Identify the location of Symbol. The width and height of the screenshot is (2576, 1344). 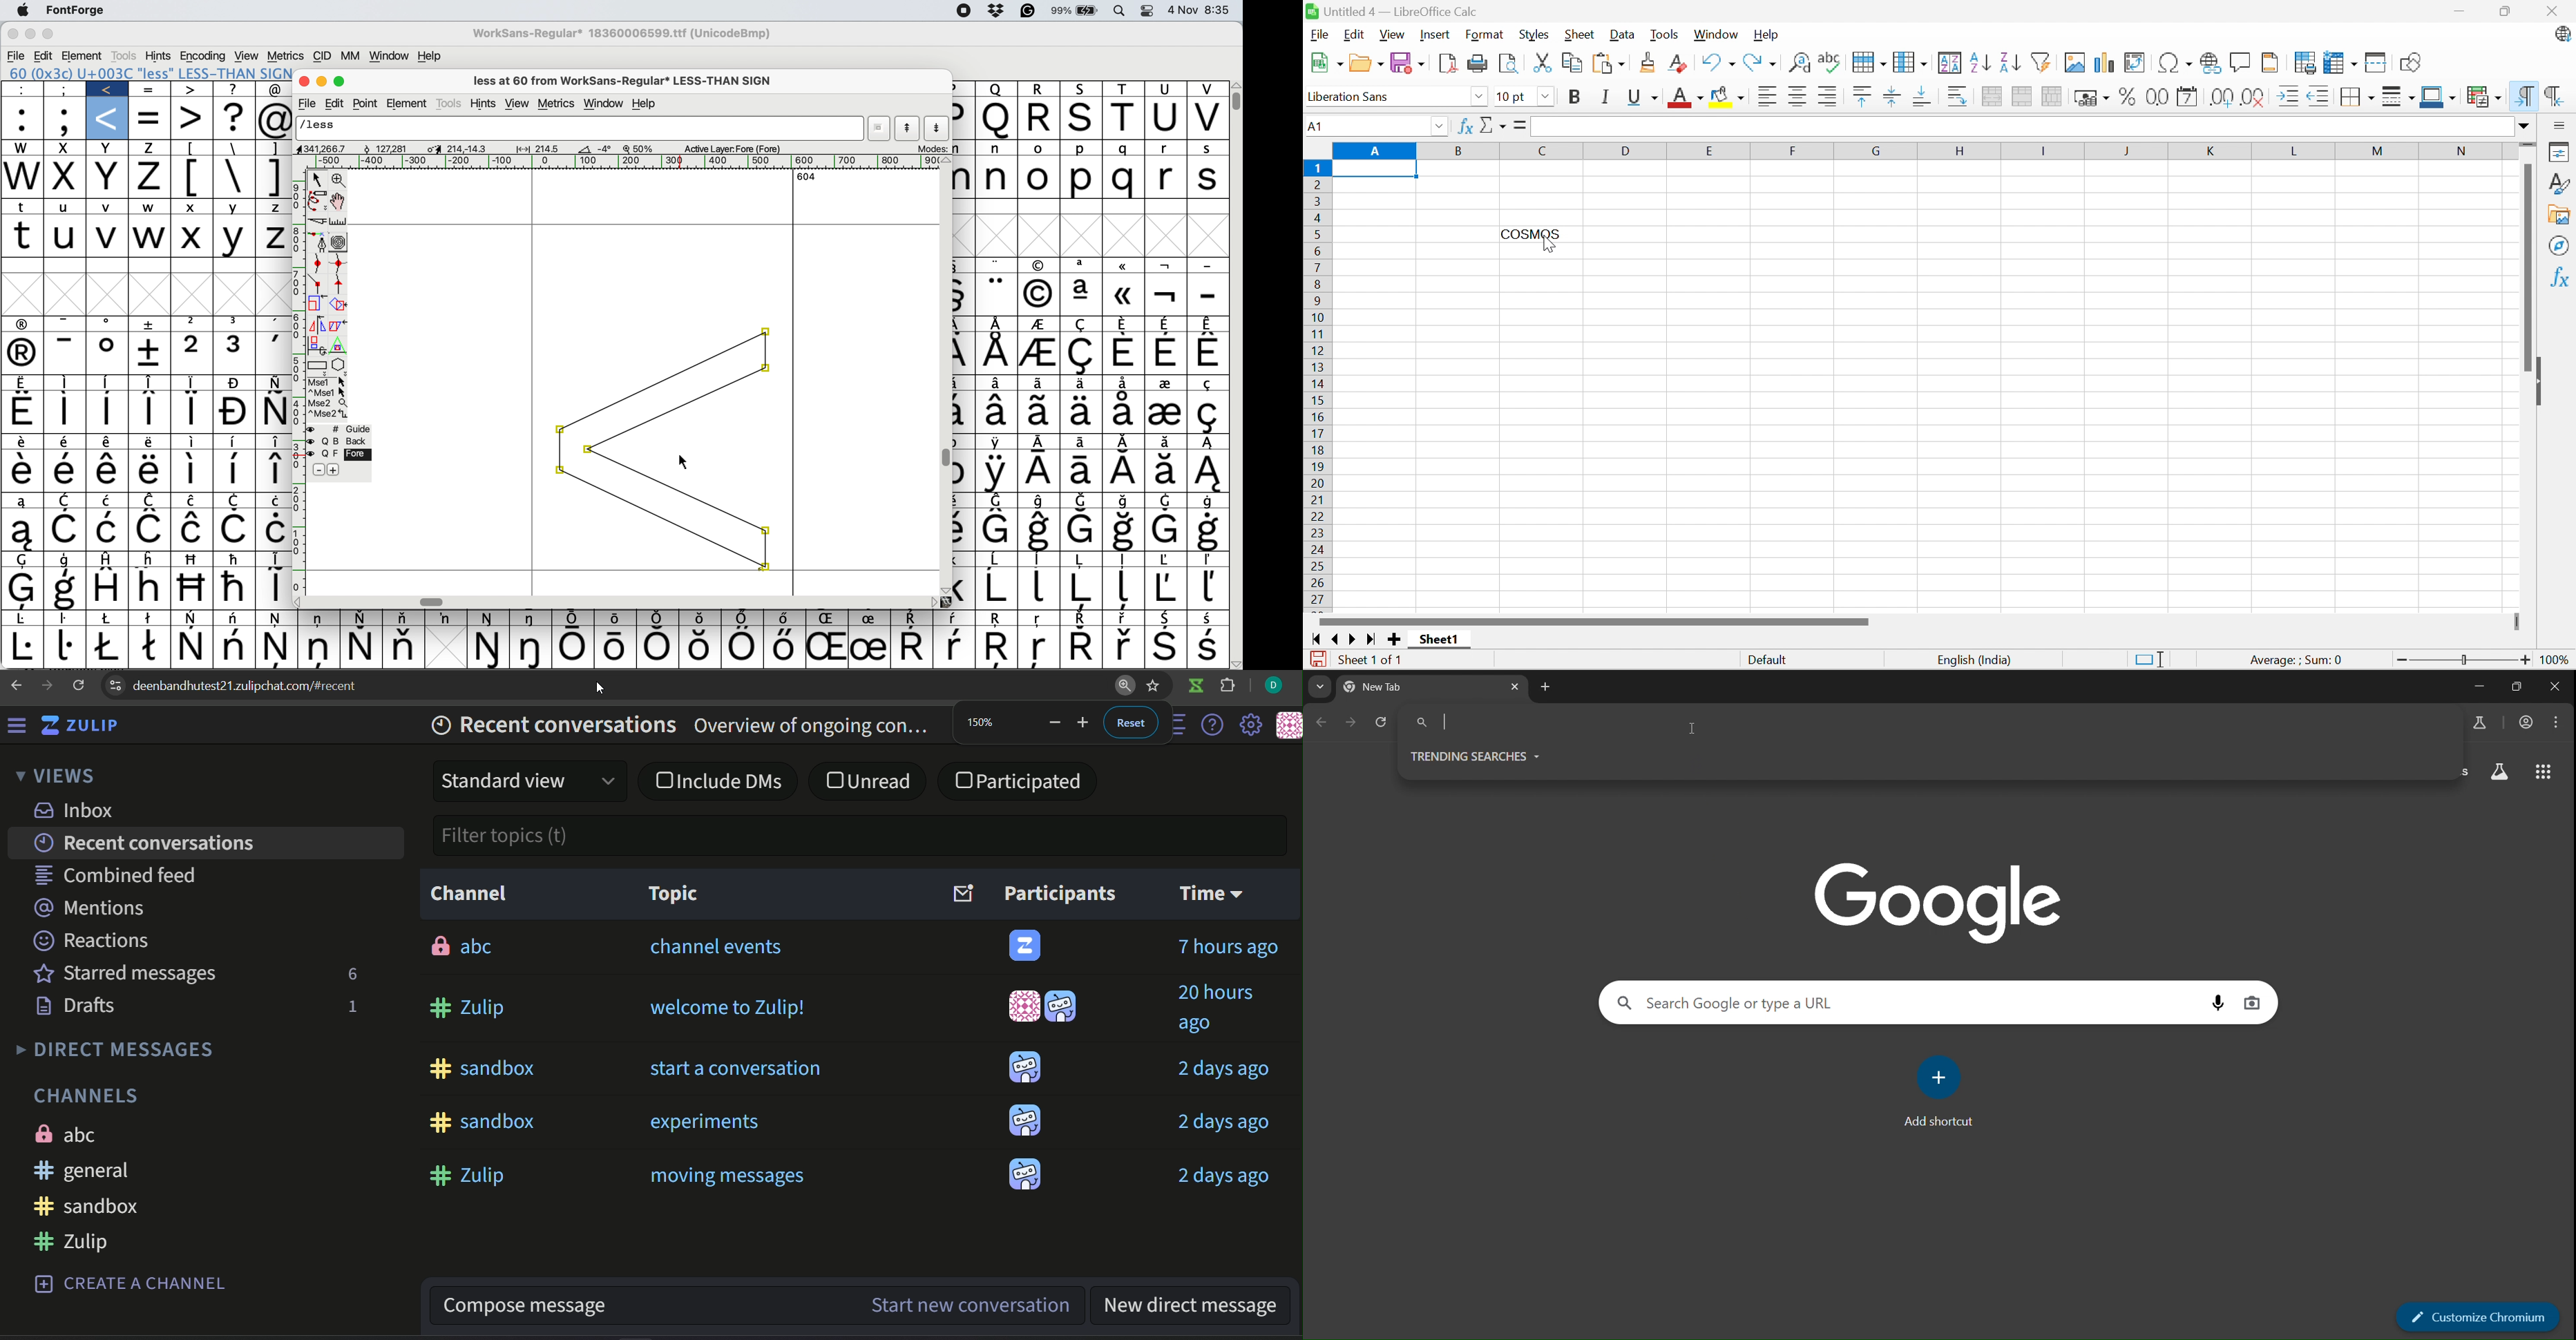
(1208, 618).